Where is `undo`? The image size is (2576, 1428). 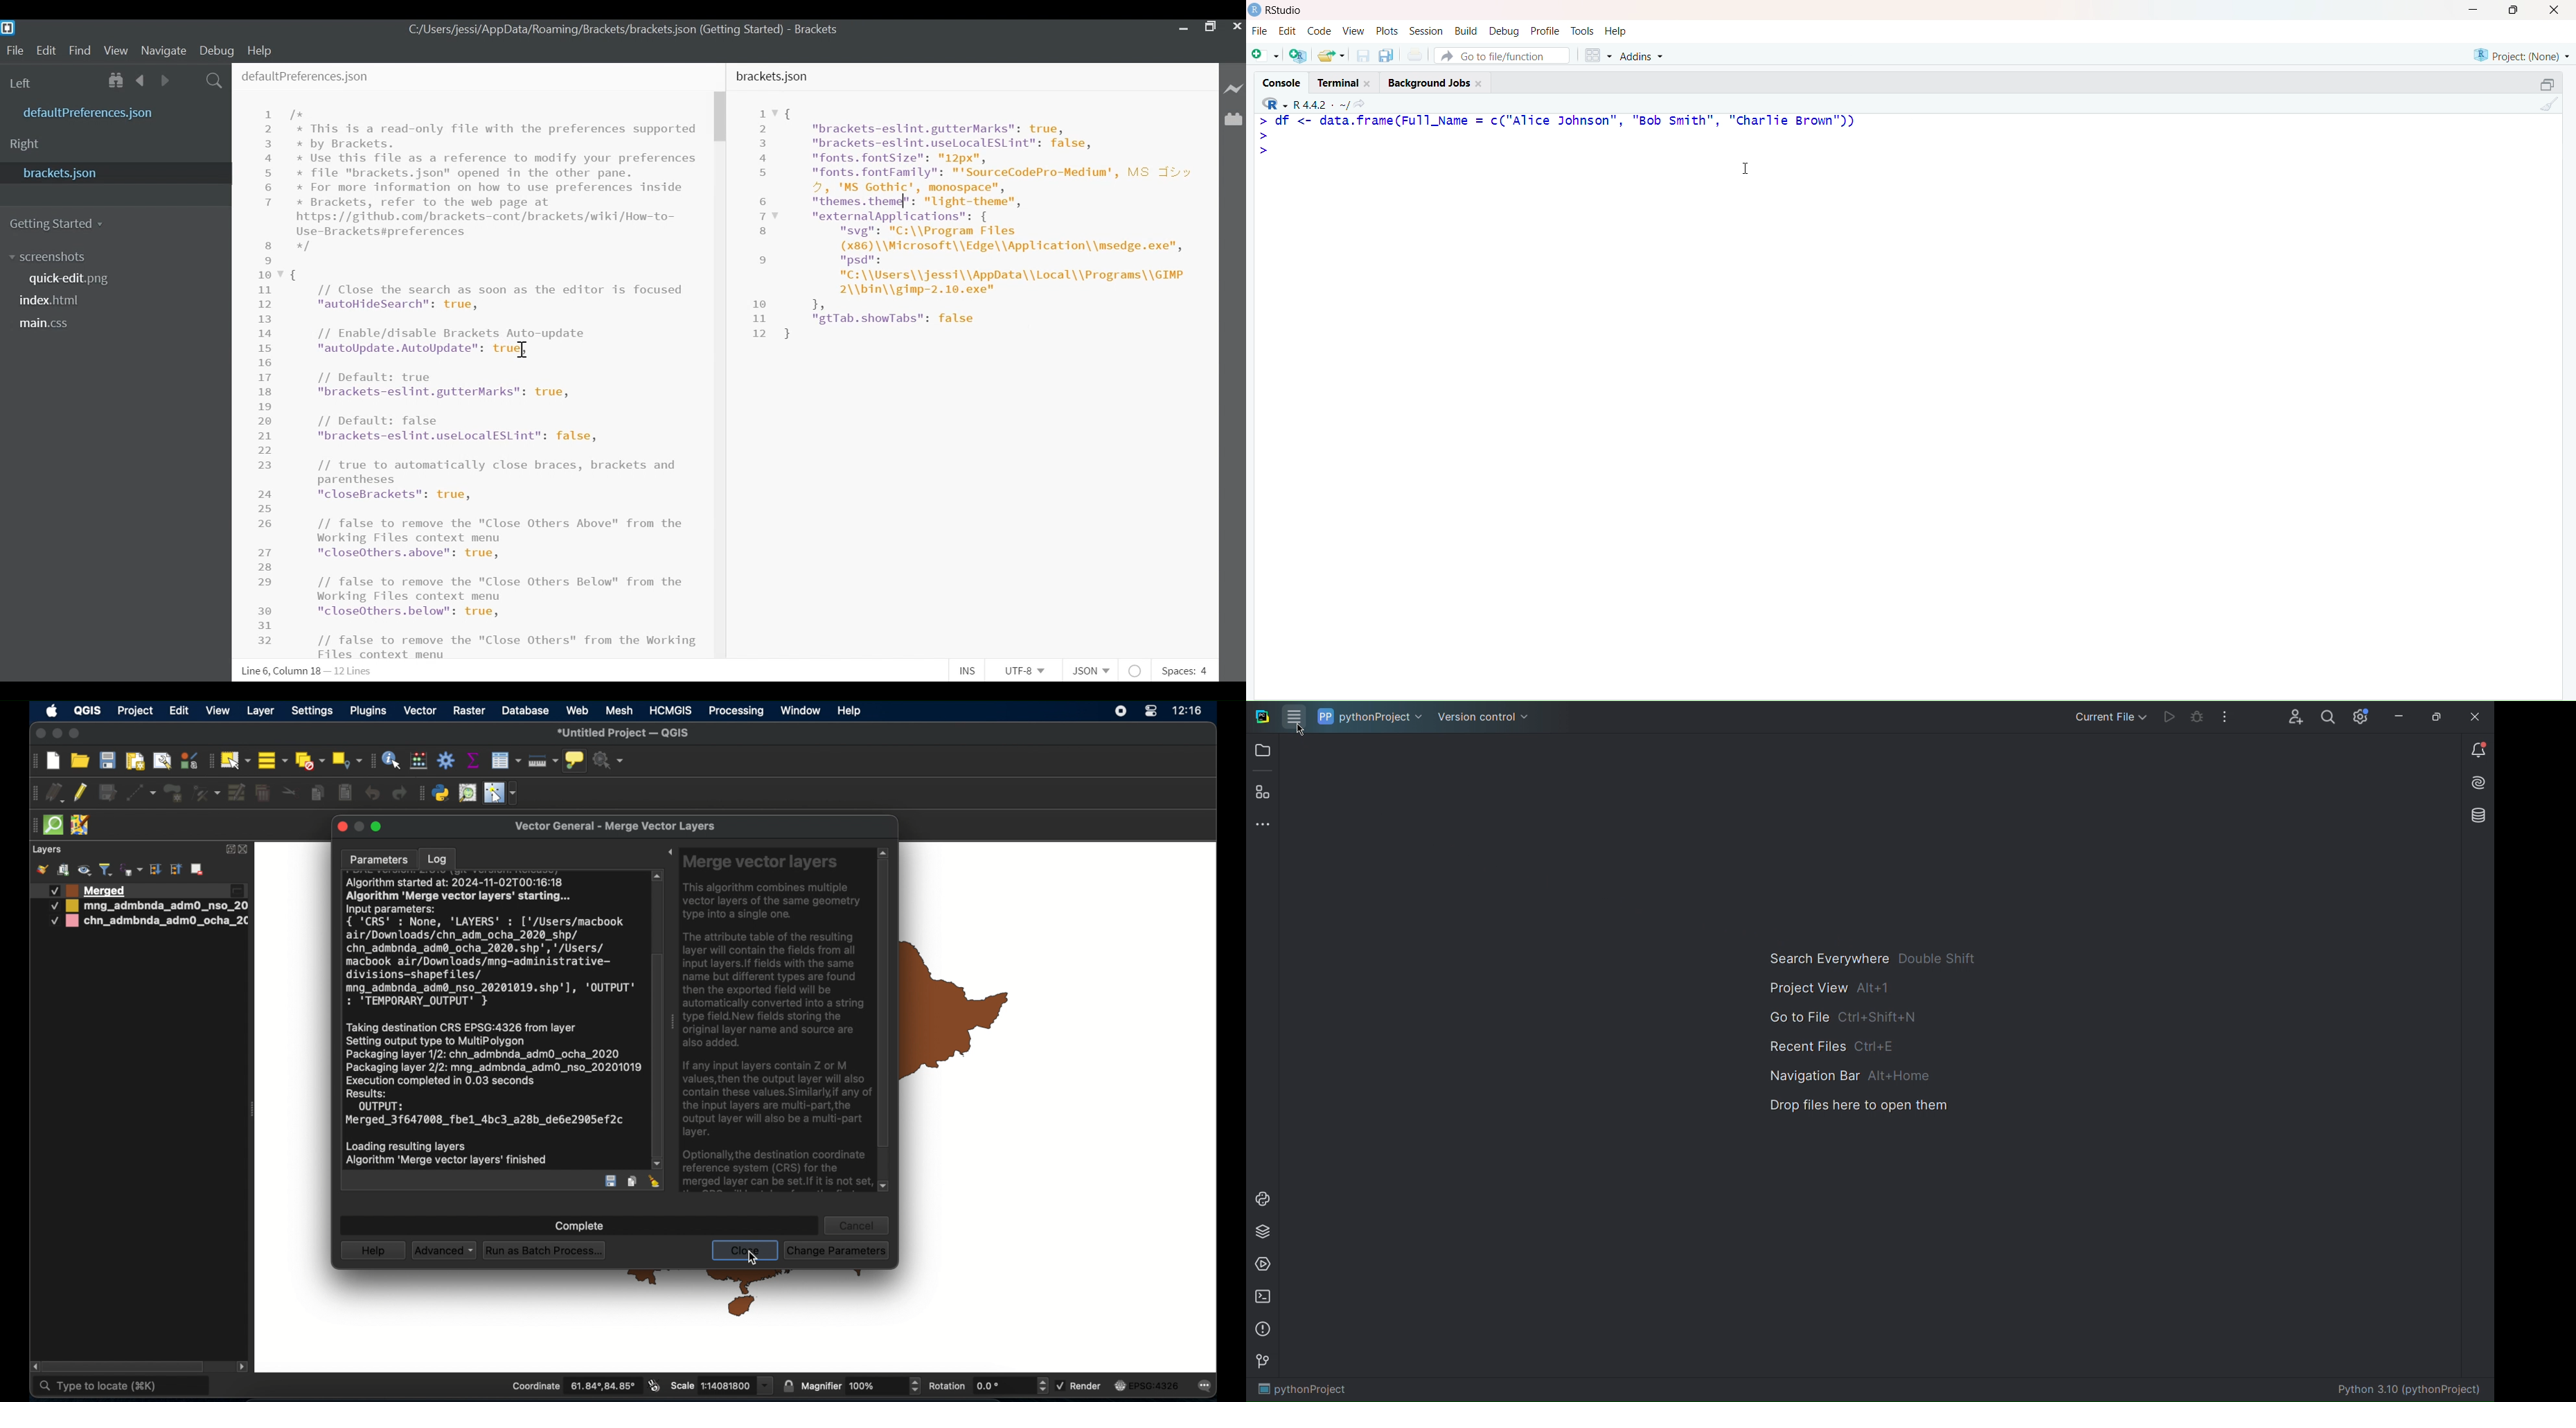 undo is located at coordinates (373, 793).